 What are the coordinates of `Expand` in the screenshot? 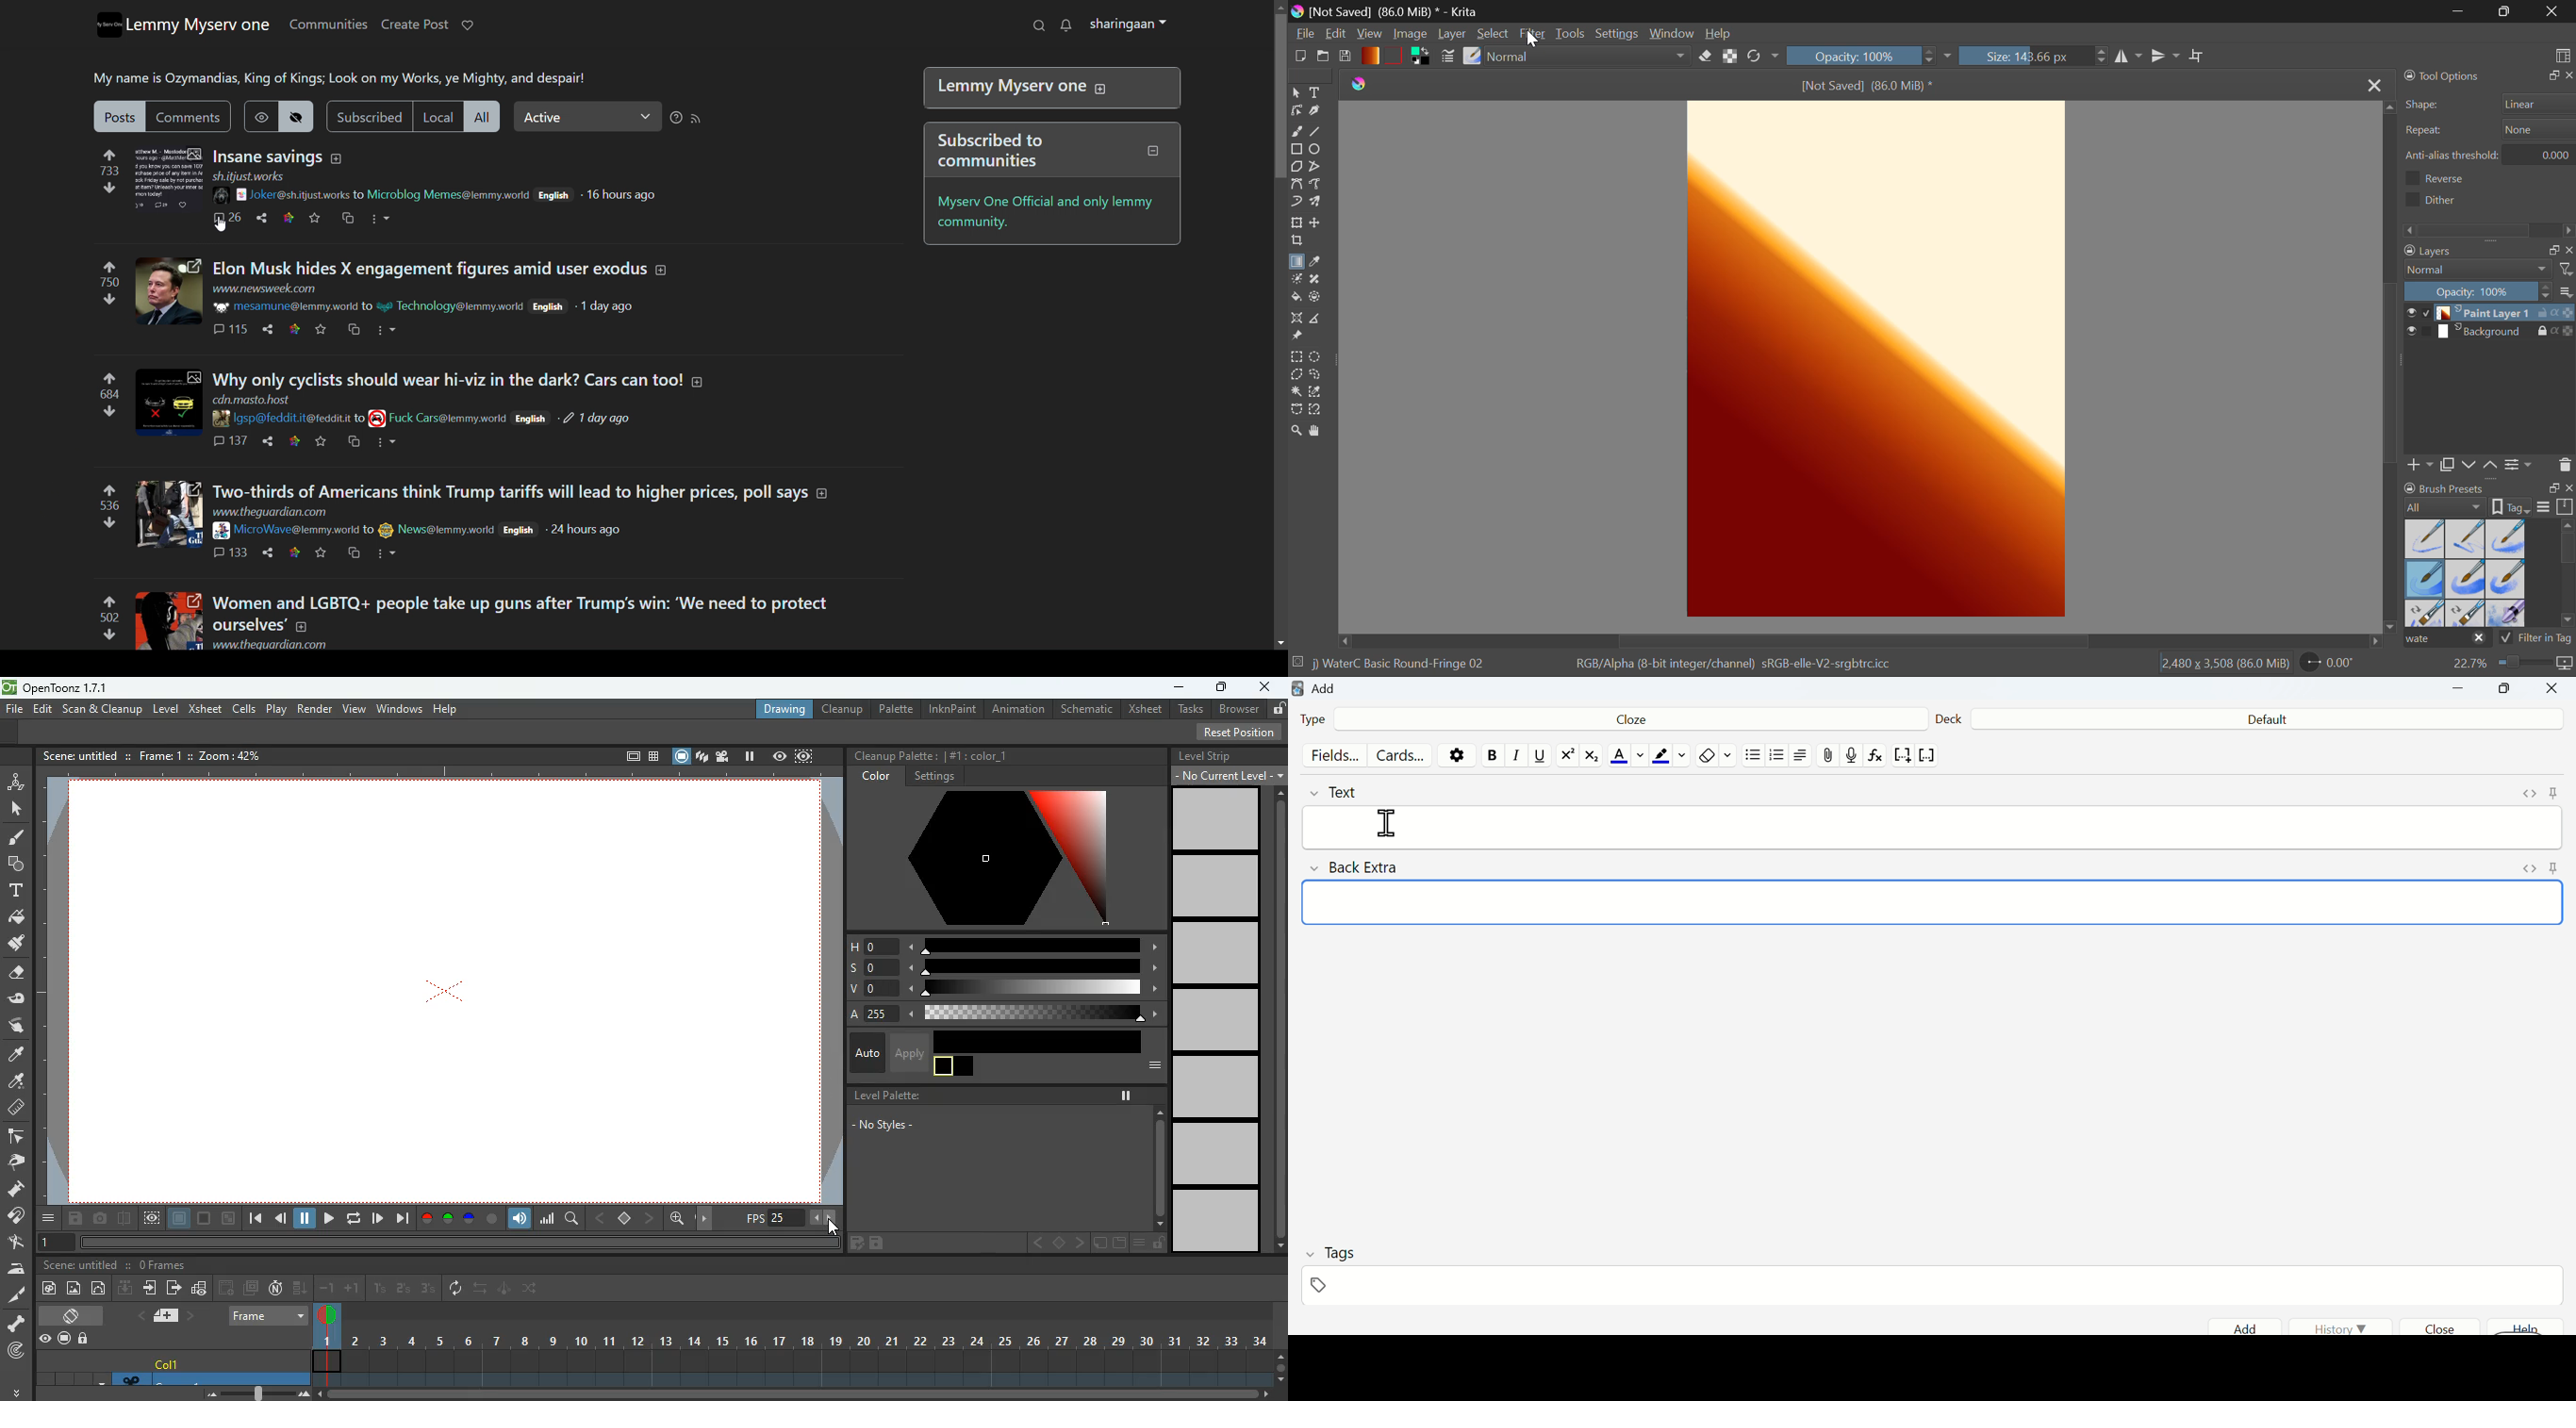 It's located at (2527, 793).